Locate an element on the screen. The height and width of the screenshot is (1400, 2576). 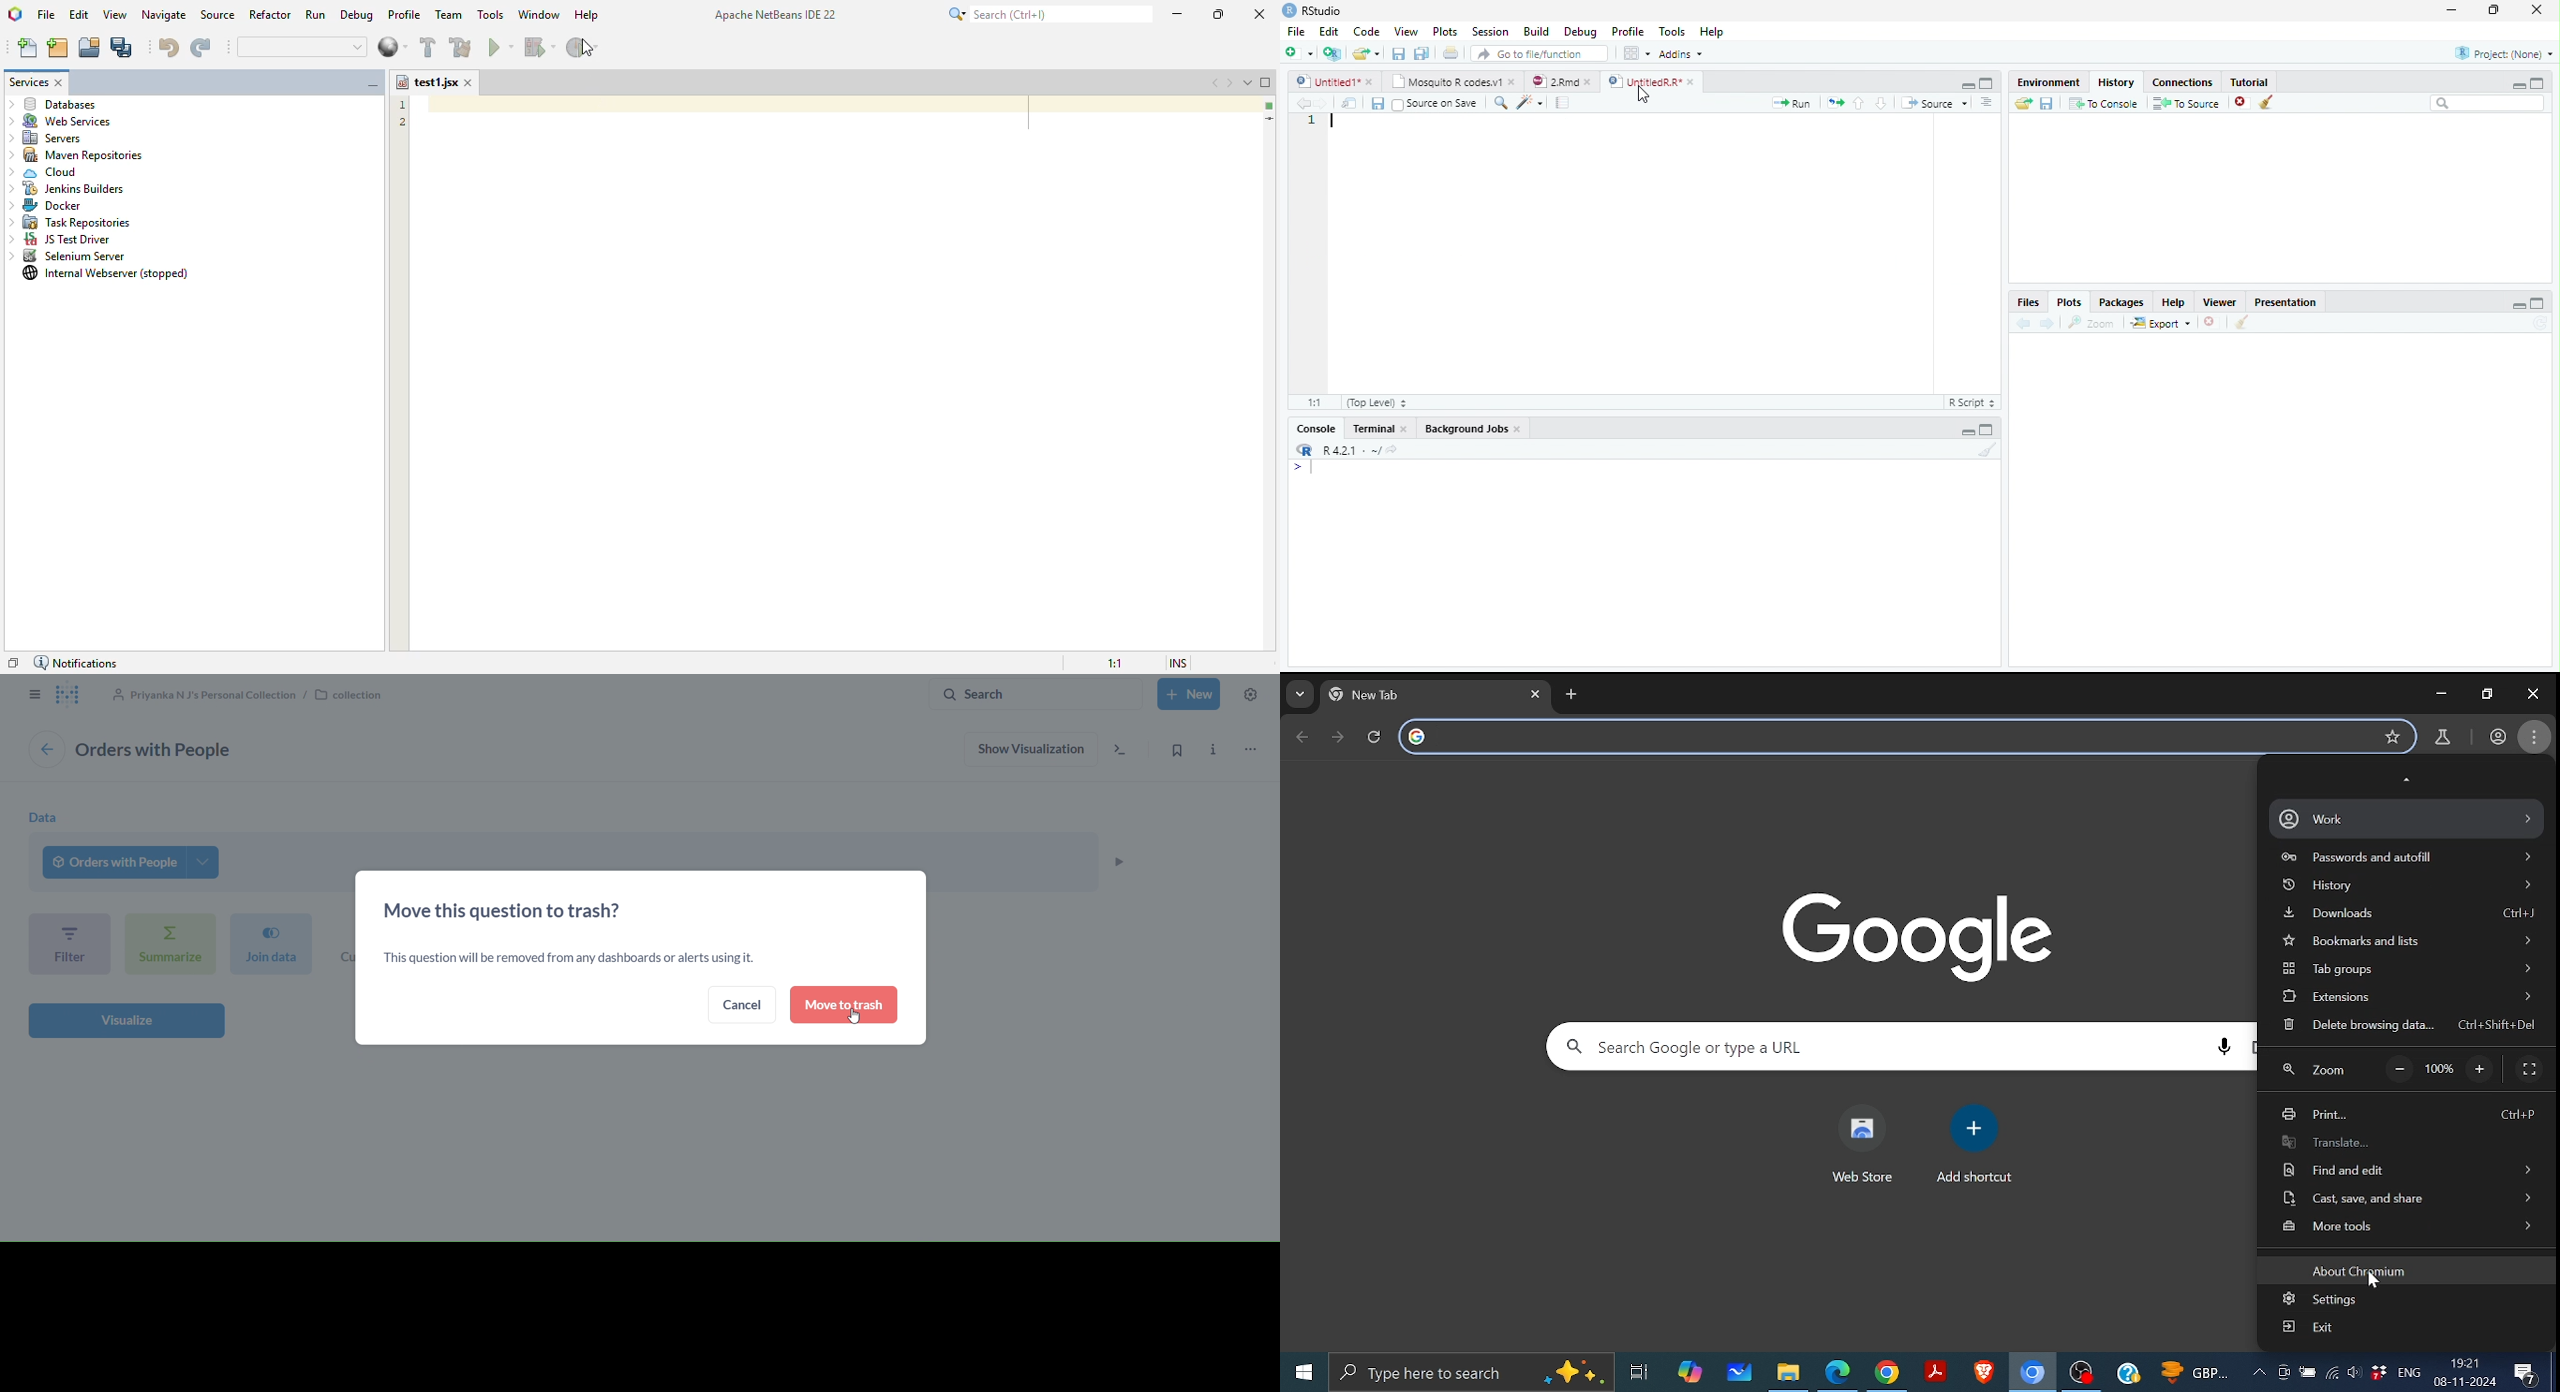
maximize window is located at coordinates (1266, 82).